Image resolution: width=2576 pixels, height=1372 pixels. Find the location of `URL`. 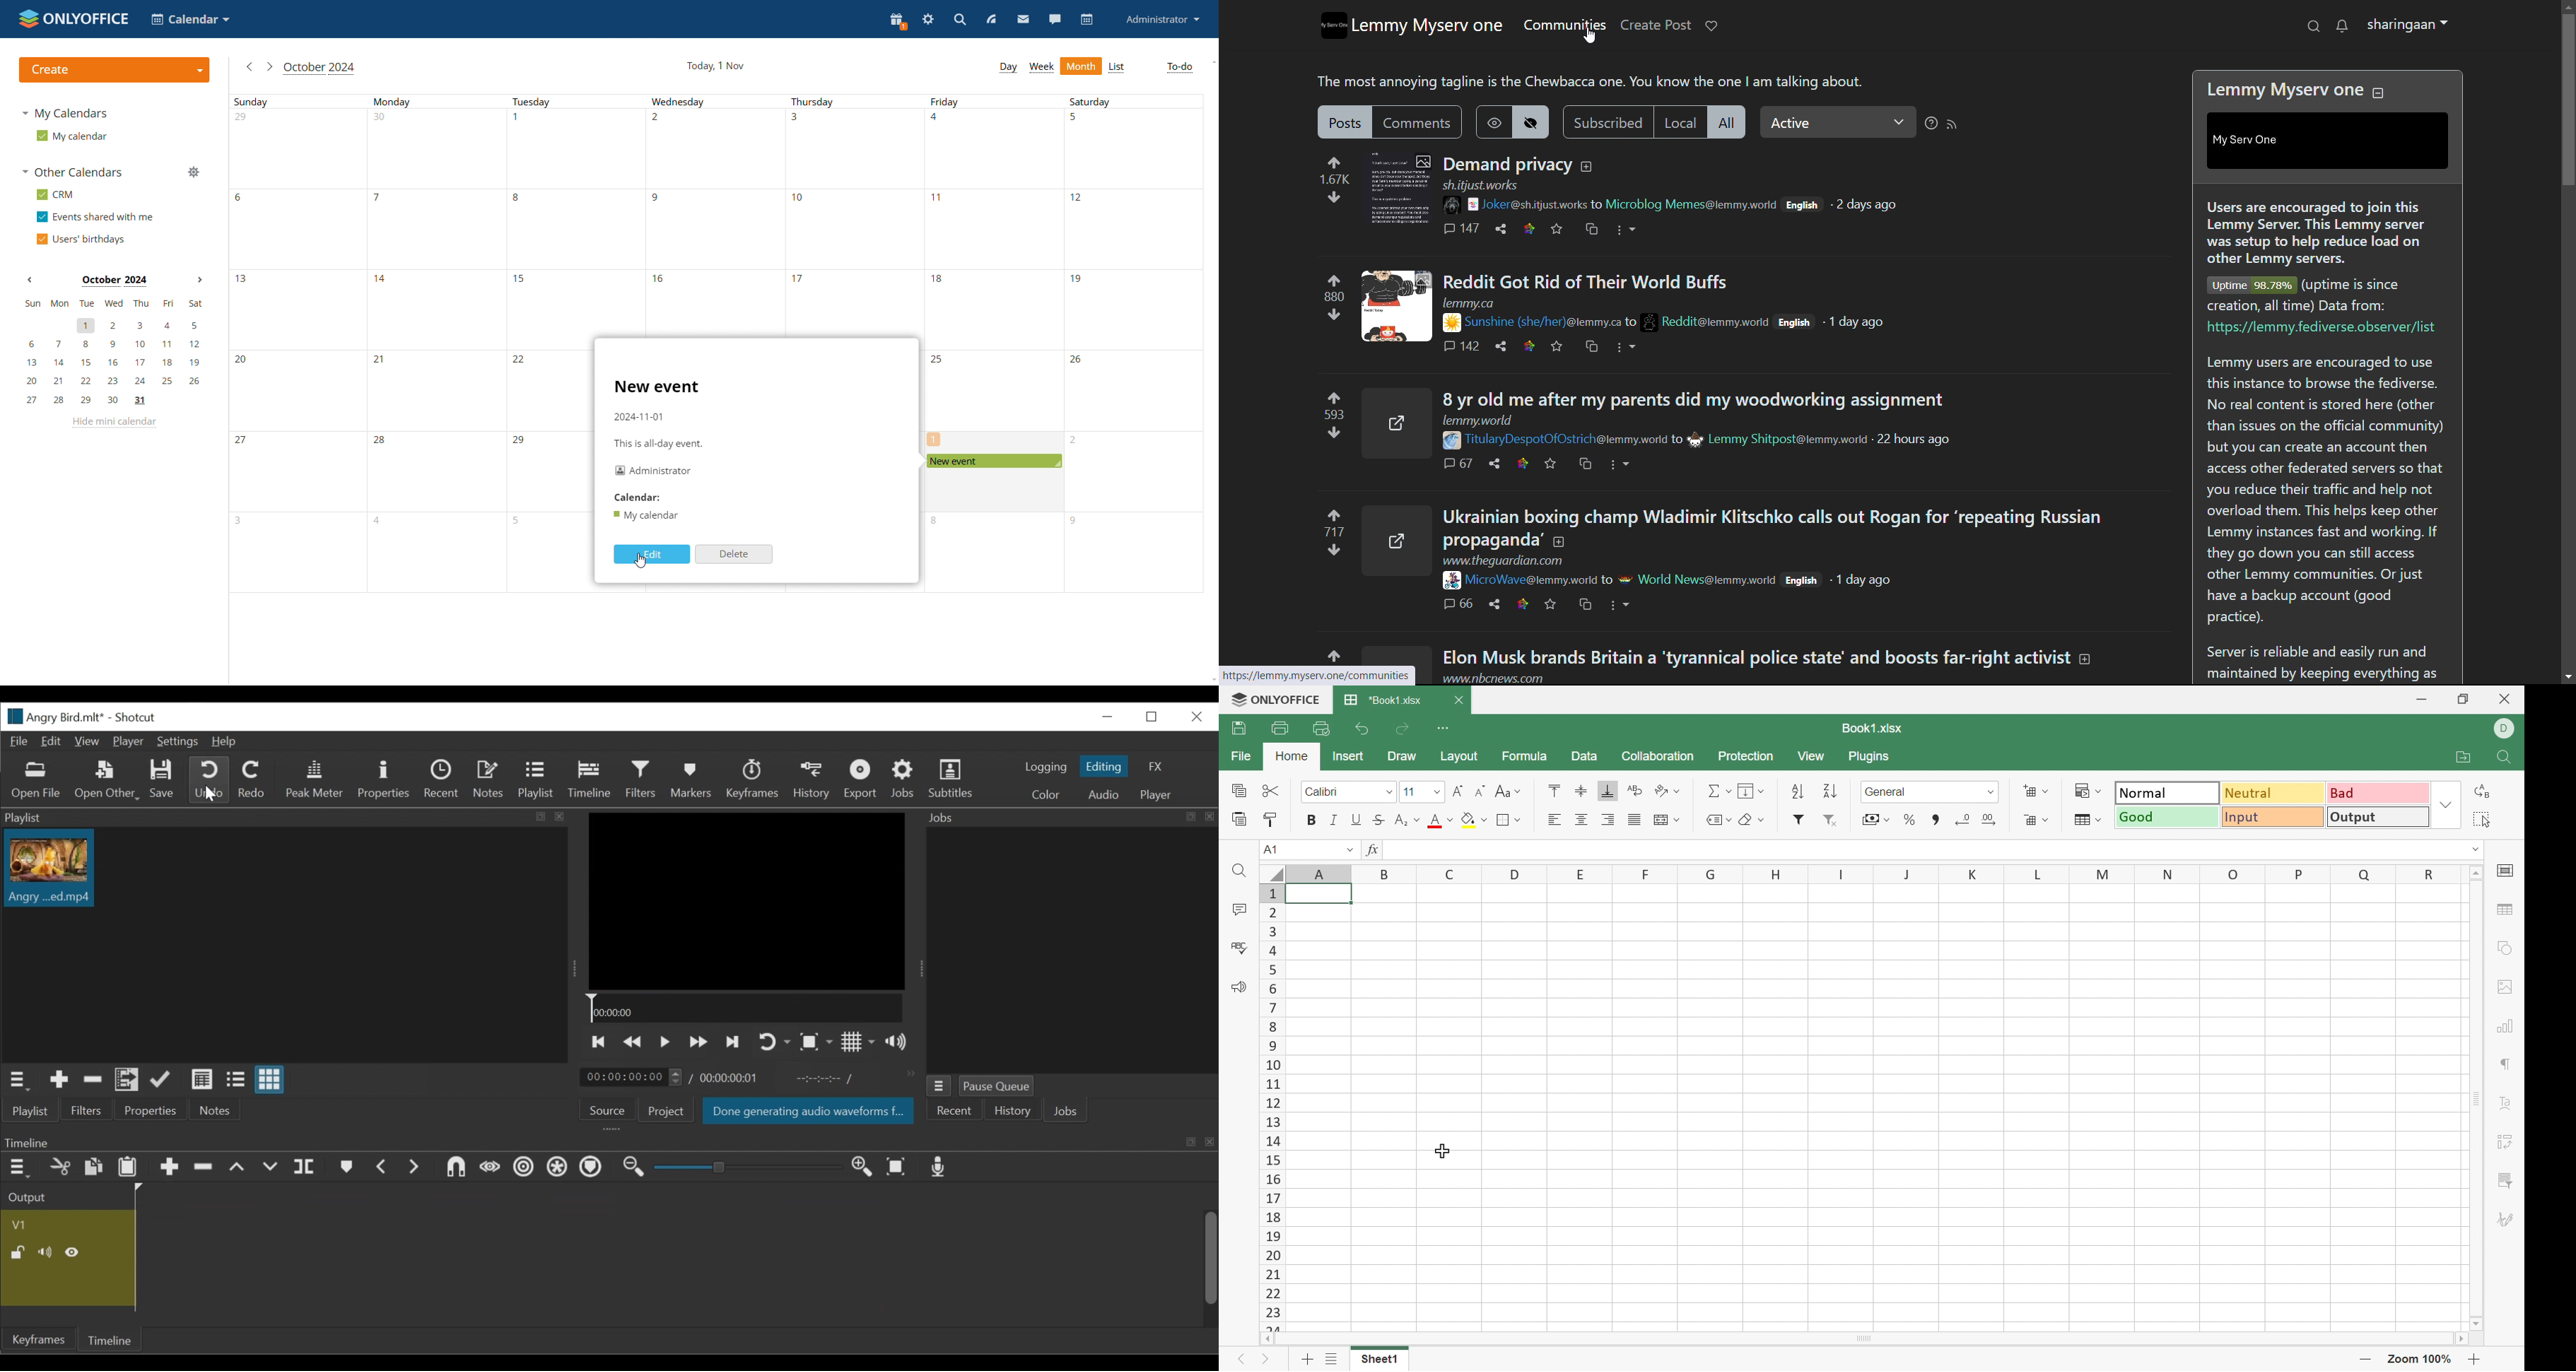

URL is located at coordinates (1483, 420).